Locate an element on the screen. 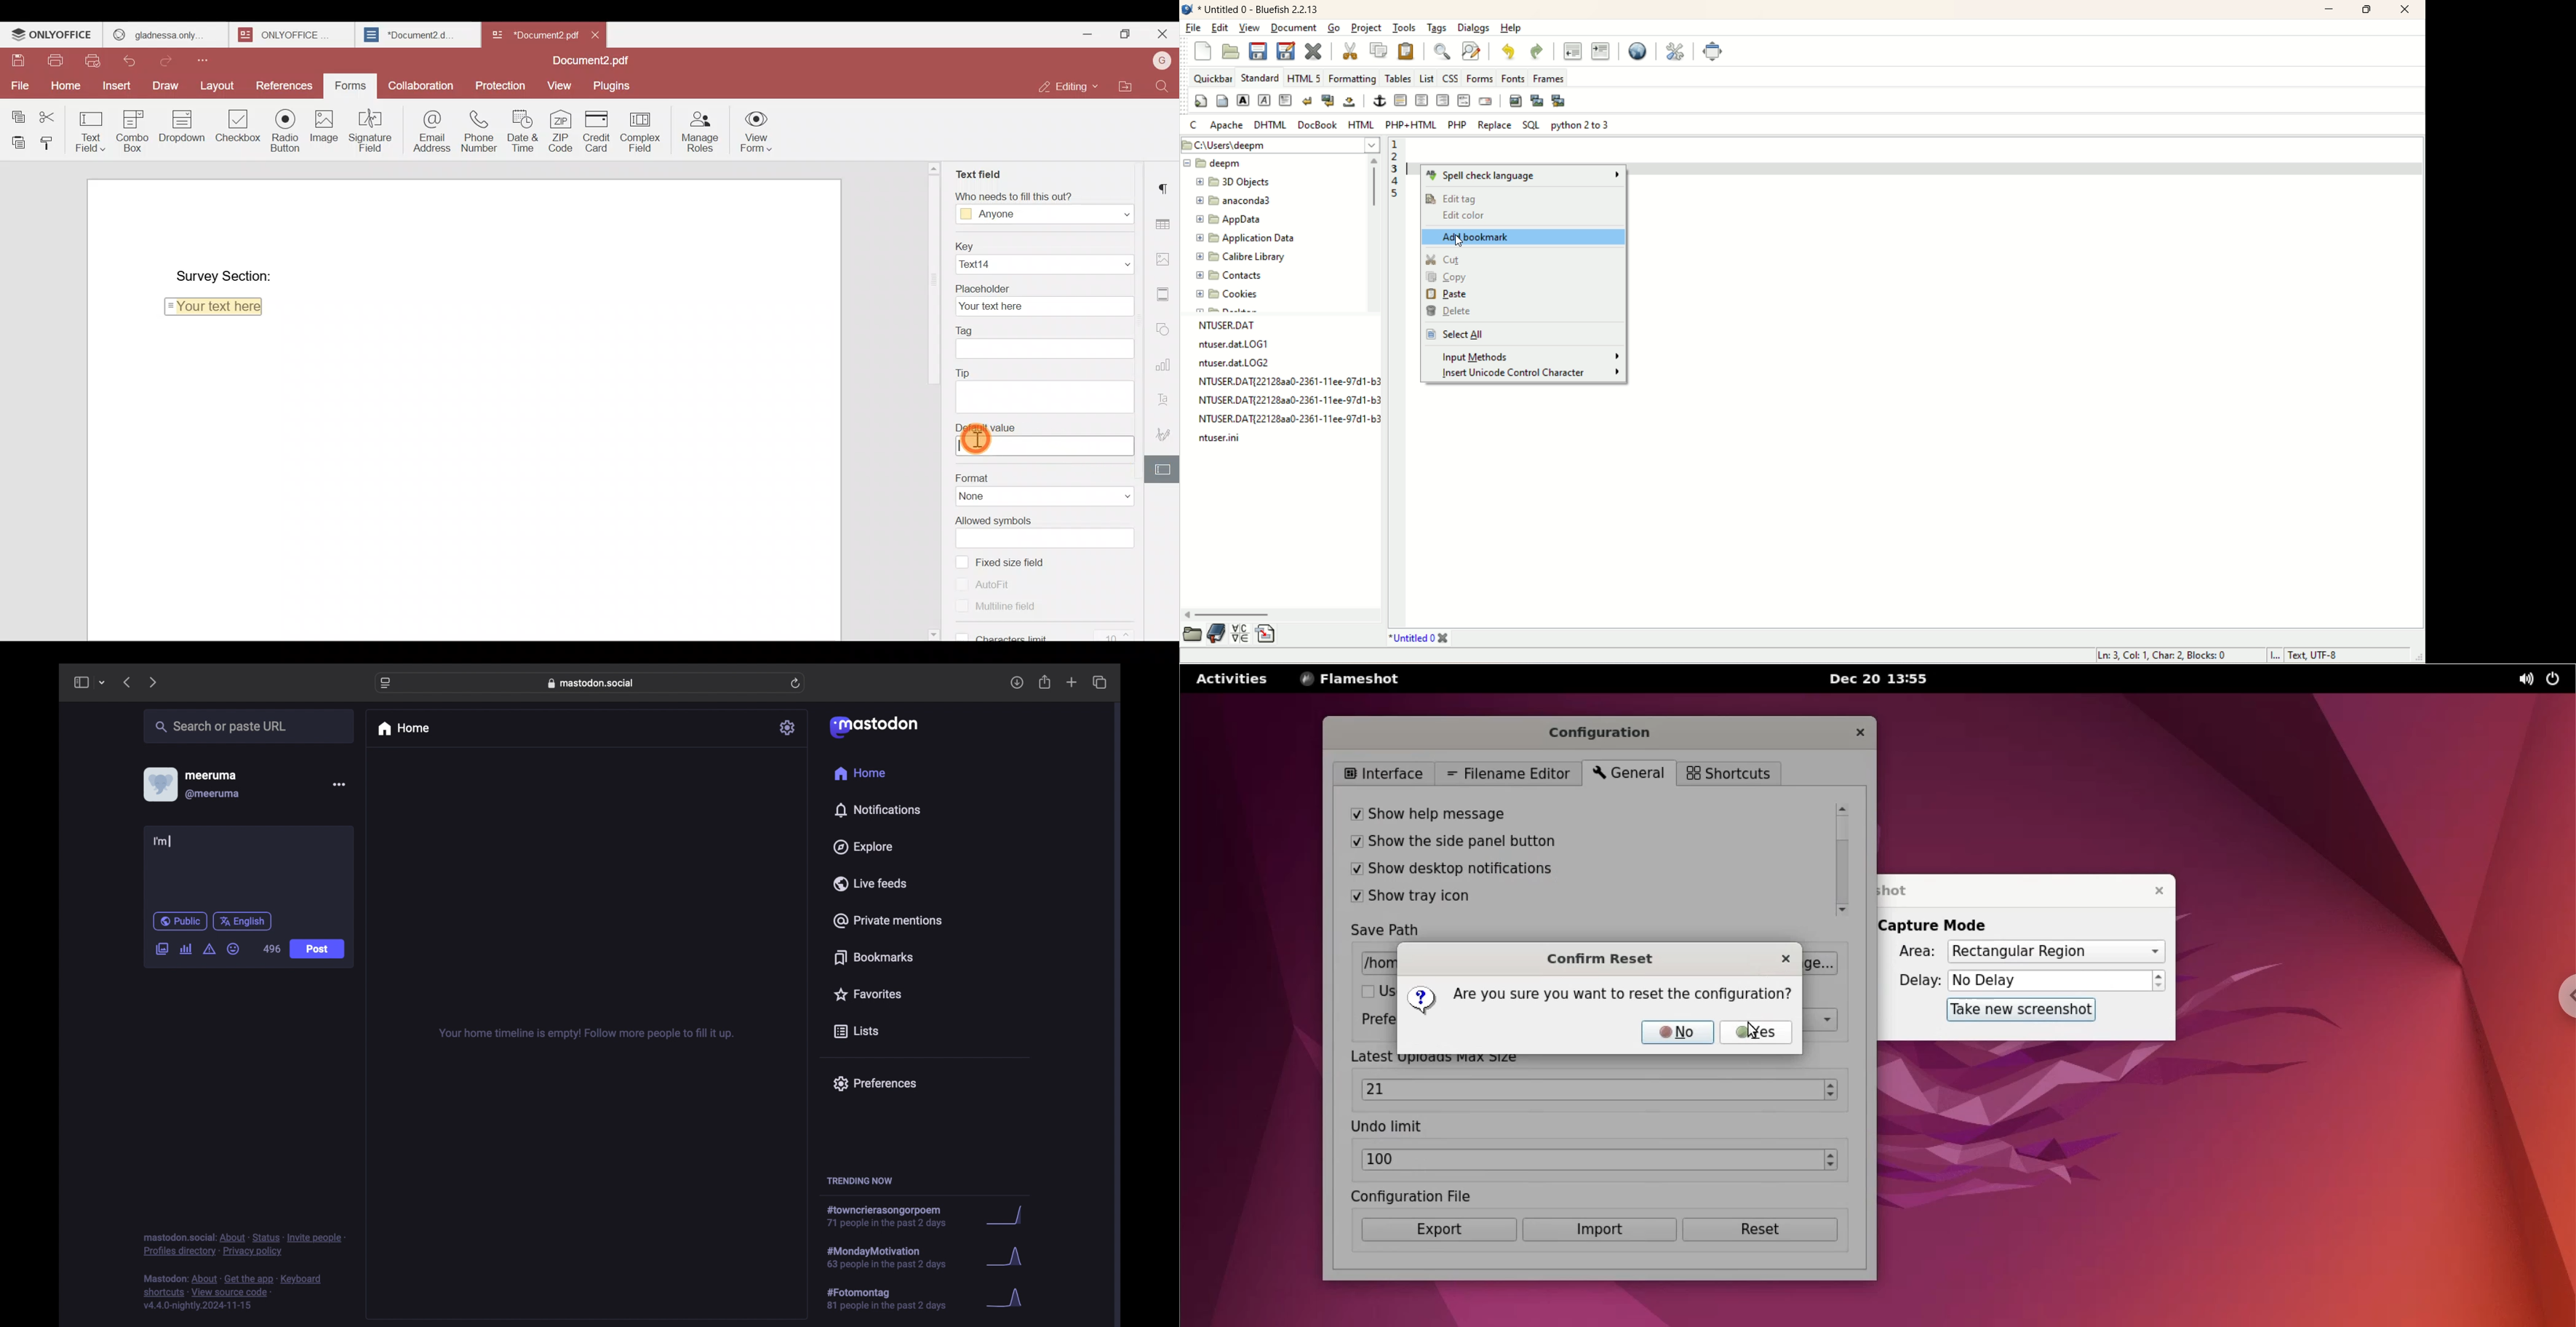 This screenshot has width=2576, height=1344. hashtag trend is located at coordinates (891, 1216).